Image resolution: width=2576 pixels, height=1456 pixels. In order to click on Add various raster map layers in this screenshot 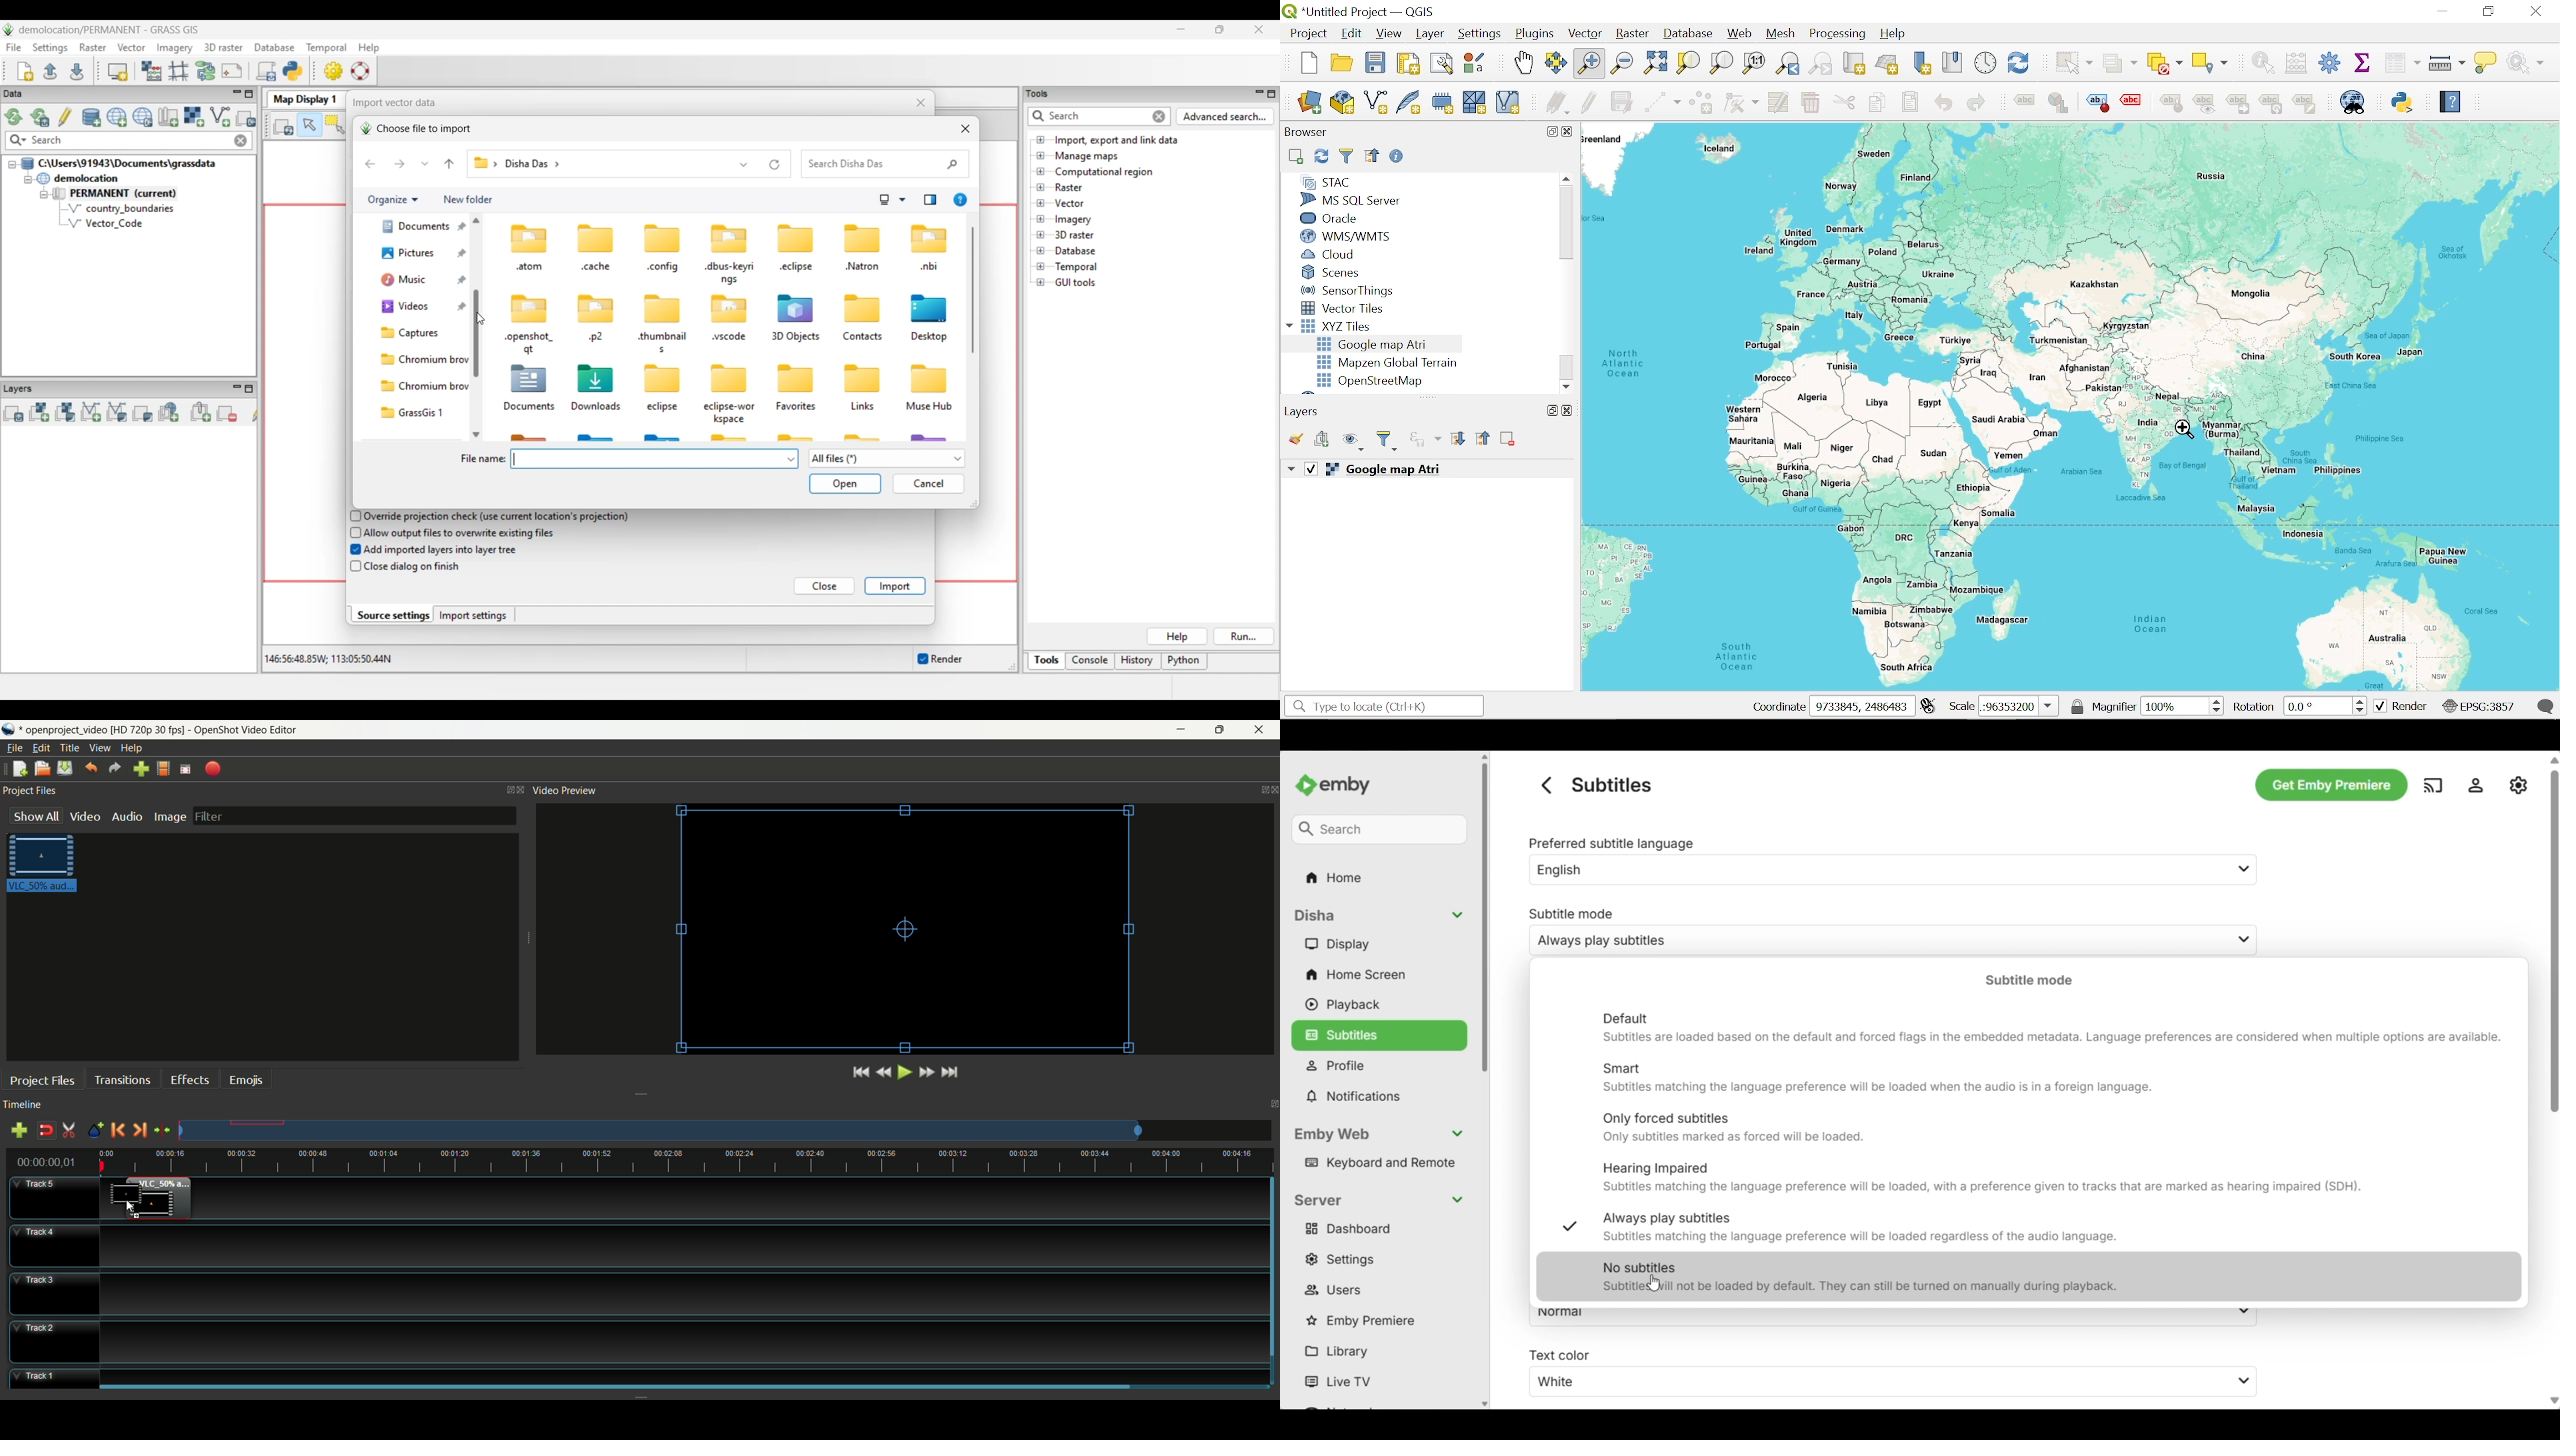, I will do `click(65, 412)`.